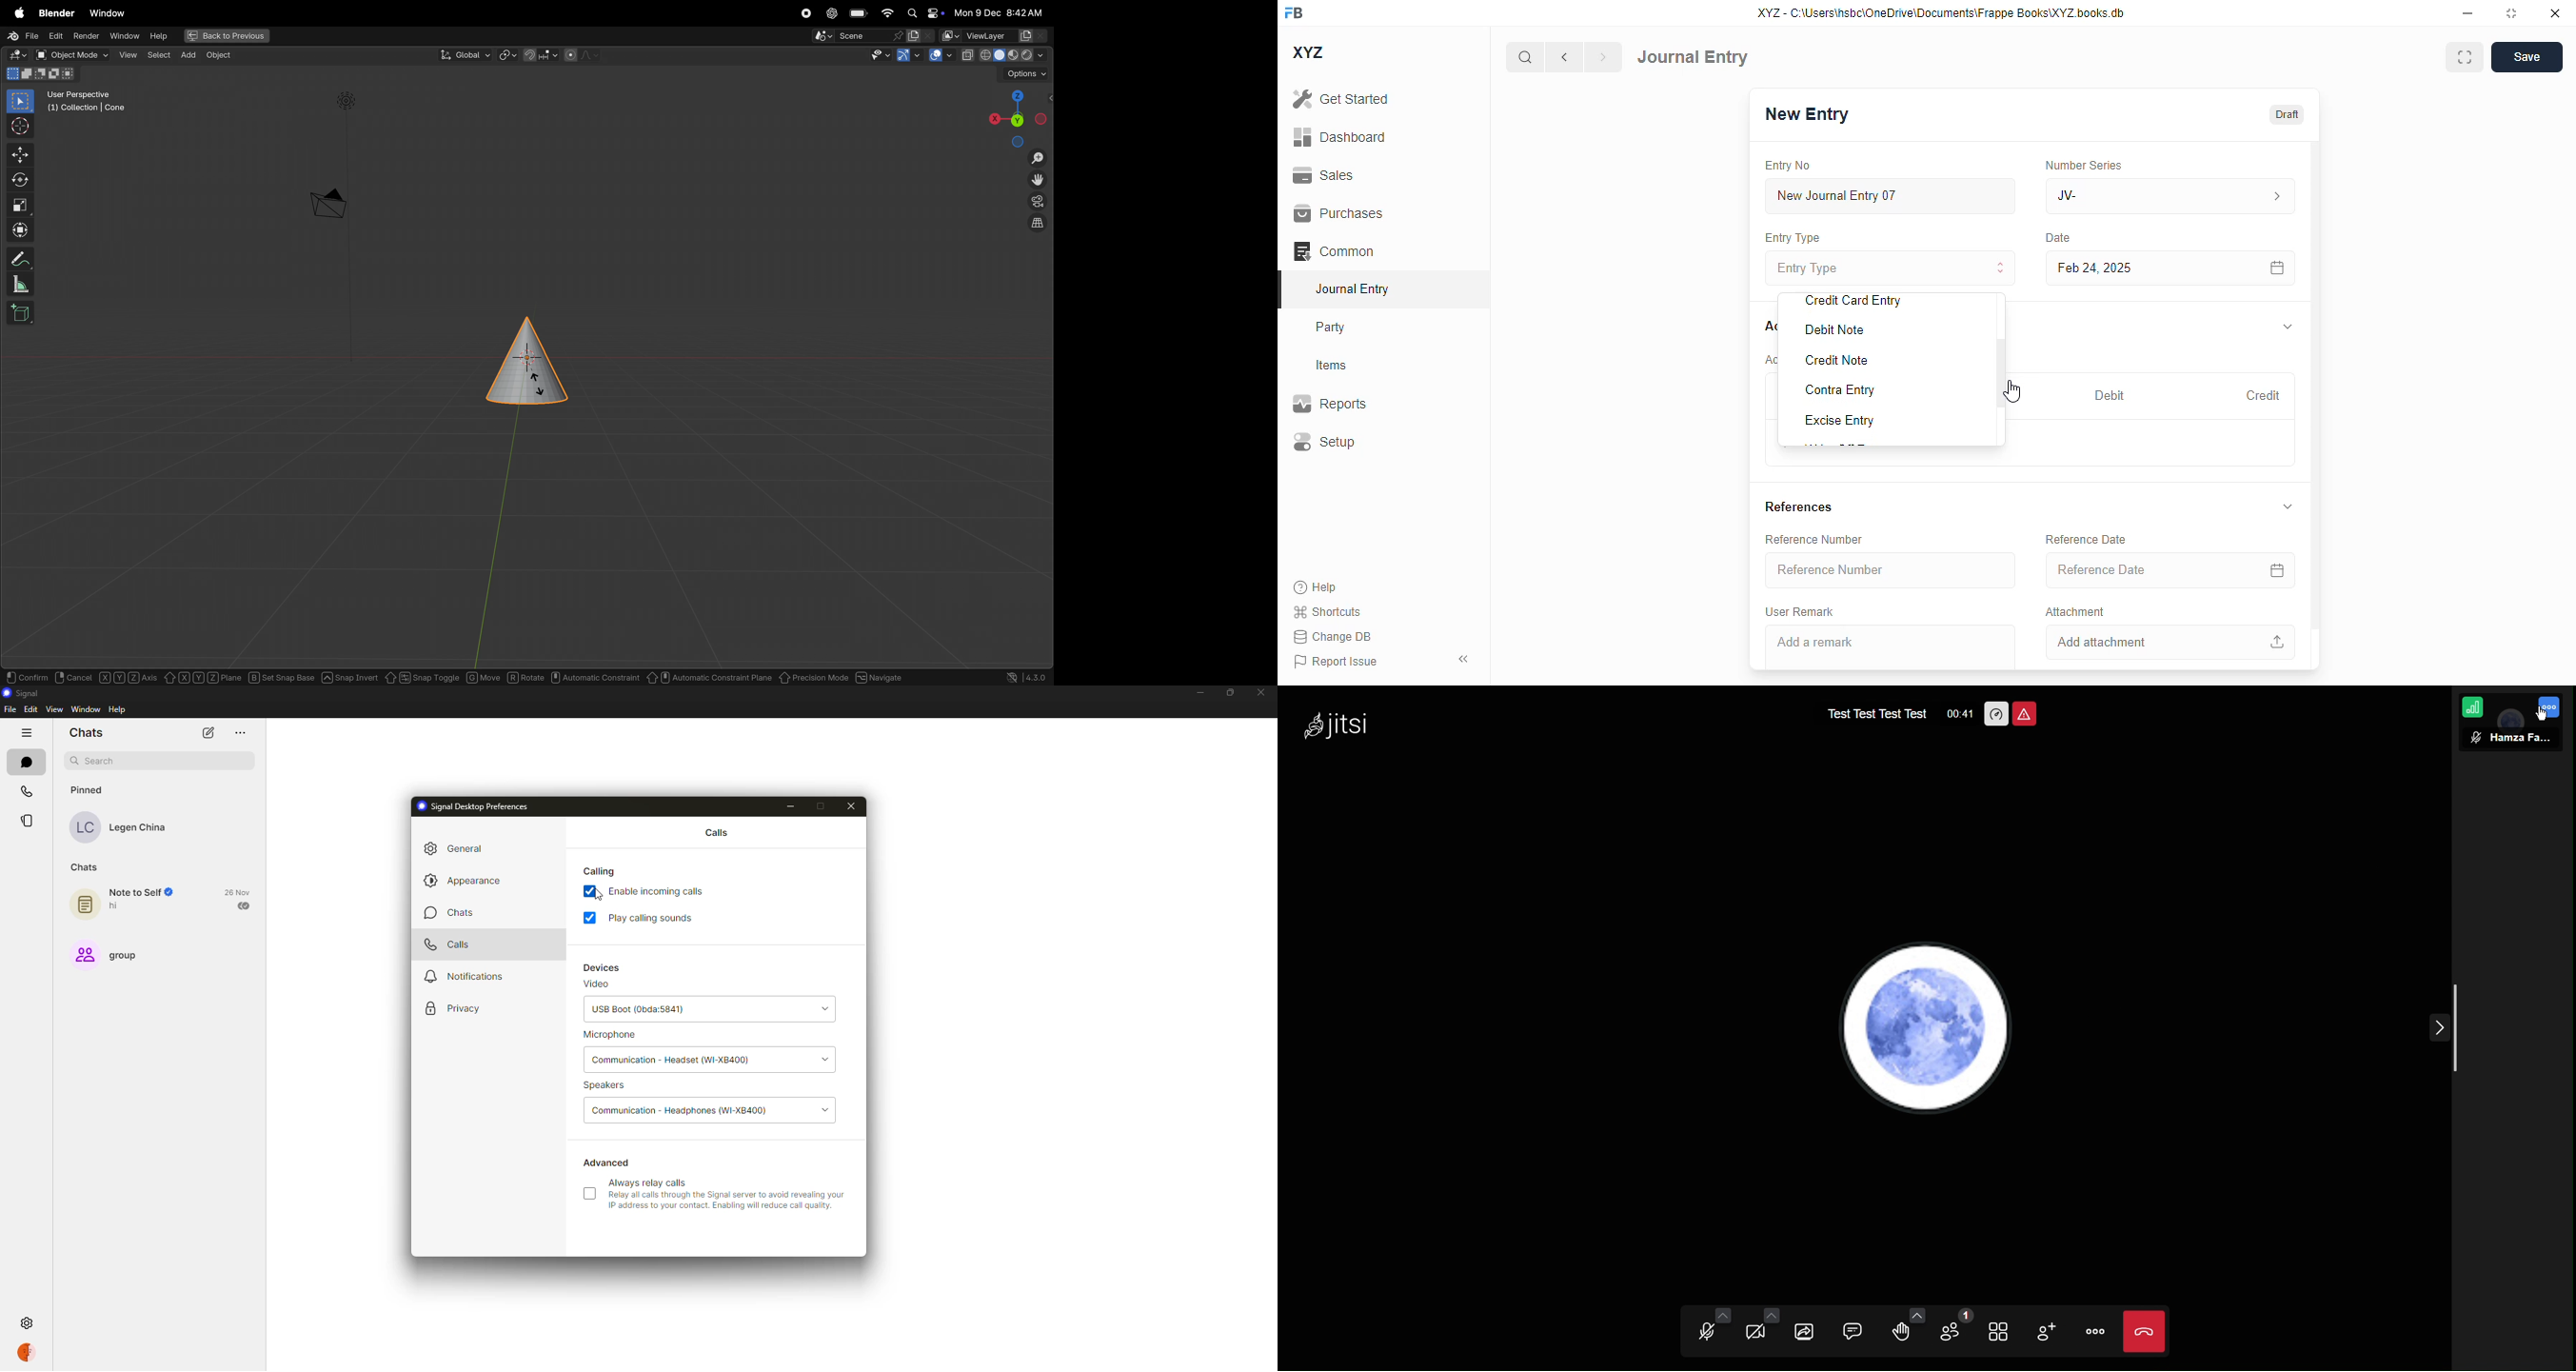 The width and height of the screenshot is (2576, 1372). What do you see at coordinates (528, 678) in the screenshot?
I see `rotate` at bounding box center [528, 678].